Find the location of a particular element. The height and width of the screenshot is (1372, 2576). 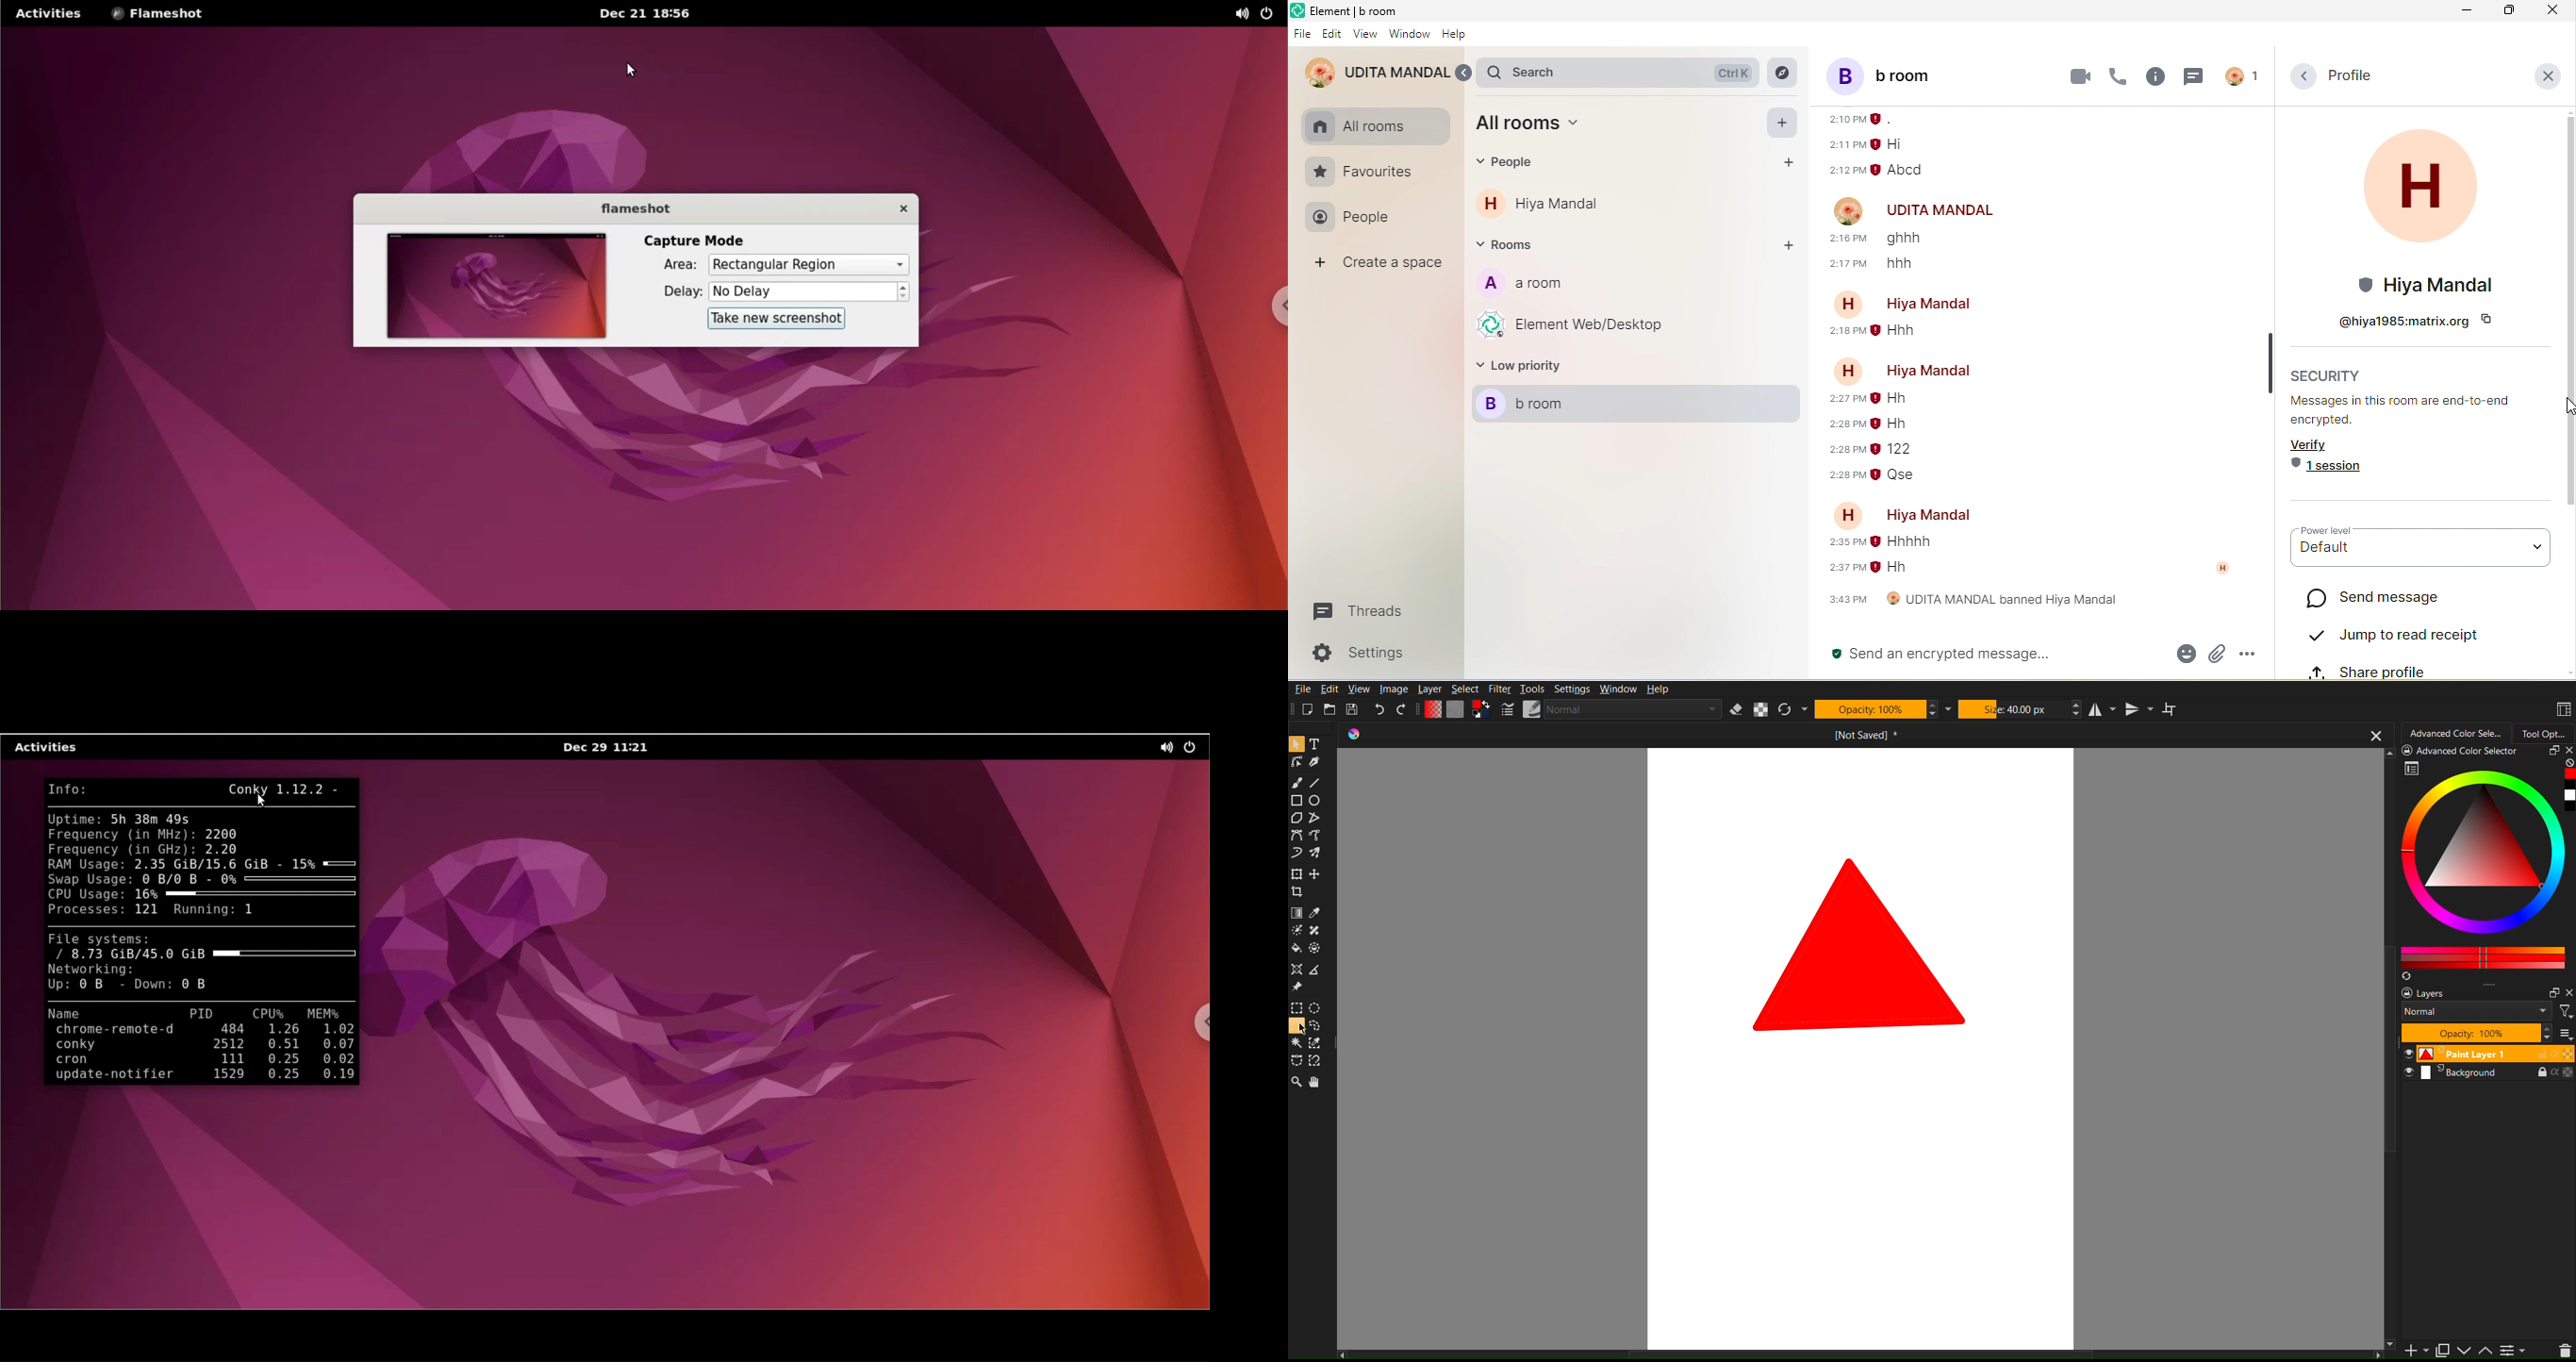

sending message time is located at coordinates (1838, 426).